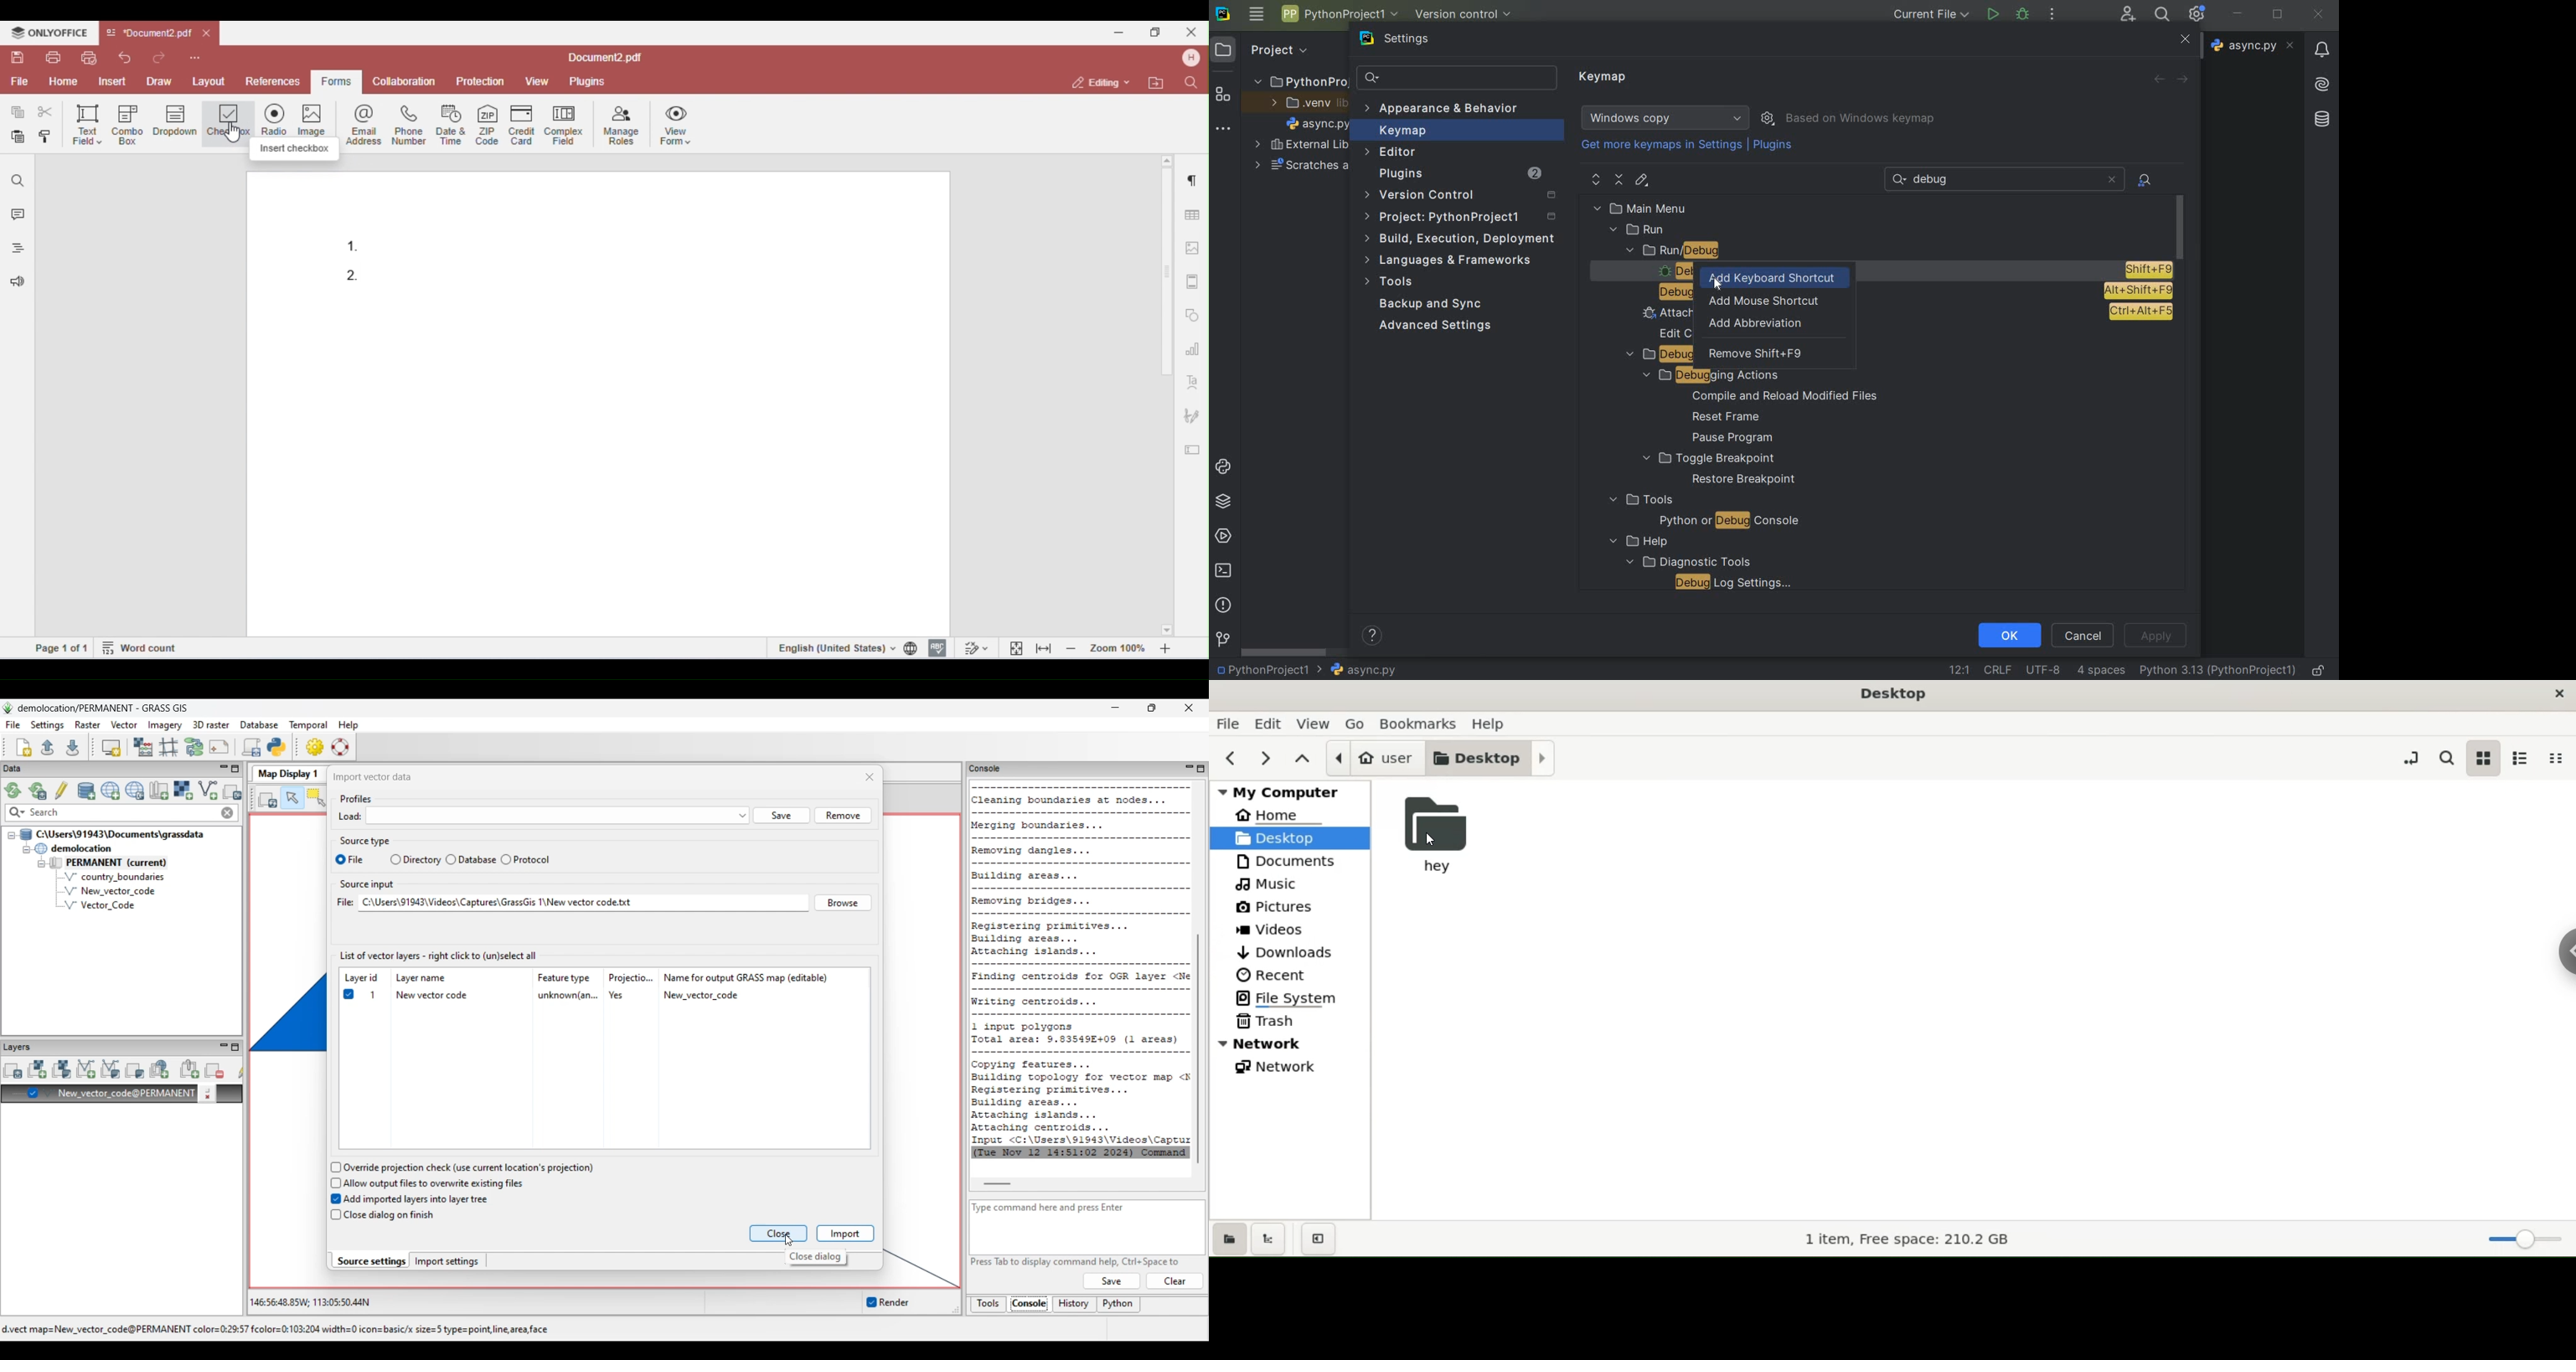 This screenshot has width=2576, height=1372. Describe the element at coordinates (2146, 180) in the screenshot. I see `file actions by shortcuts` at that location.